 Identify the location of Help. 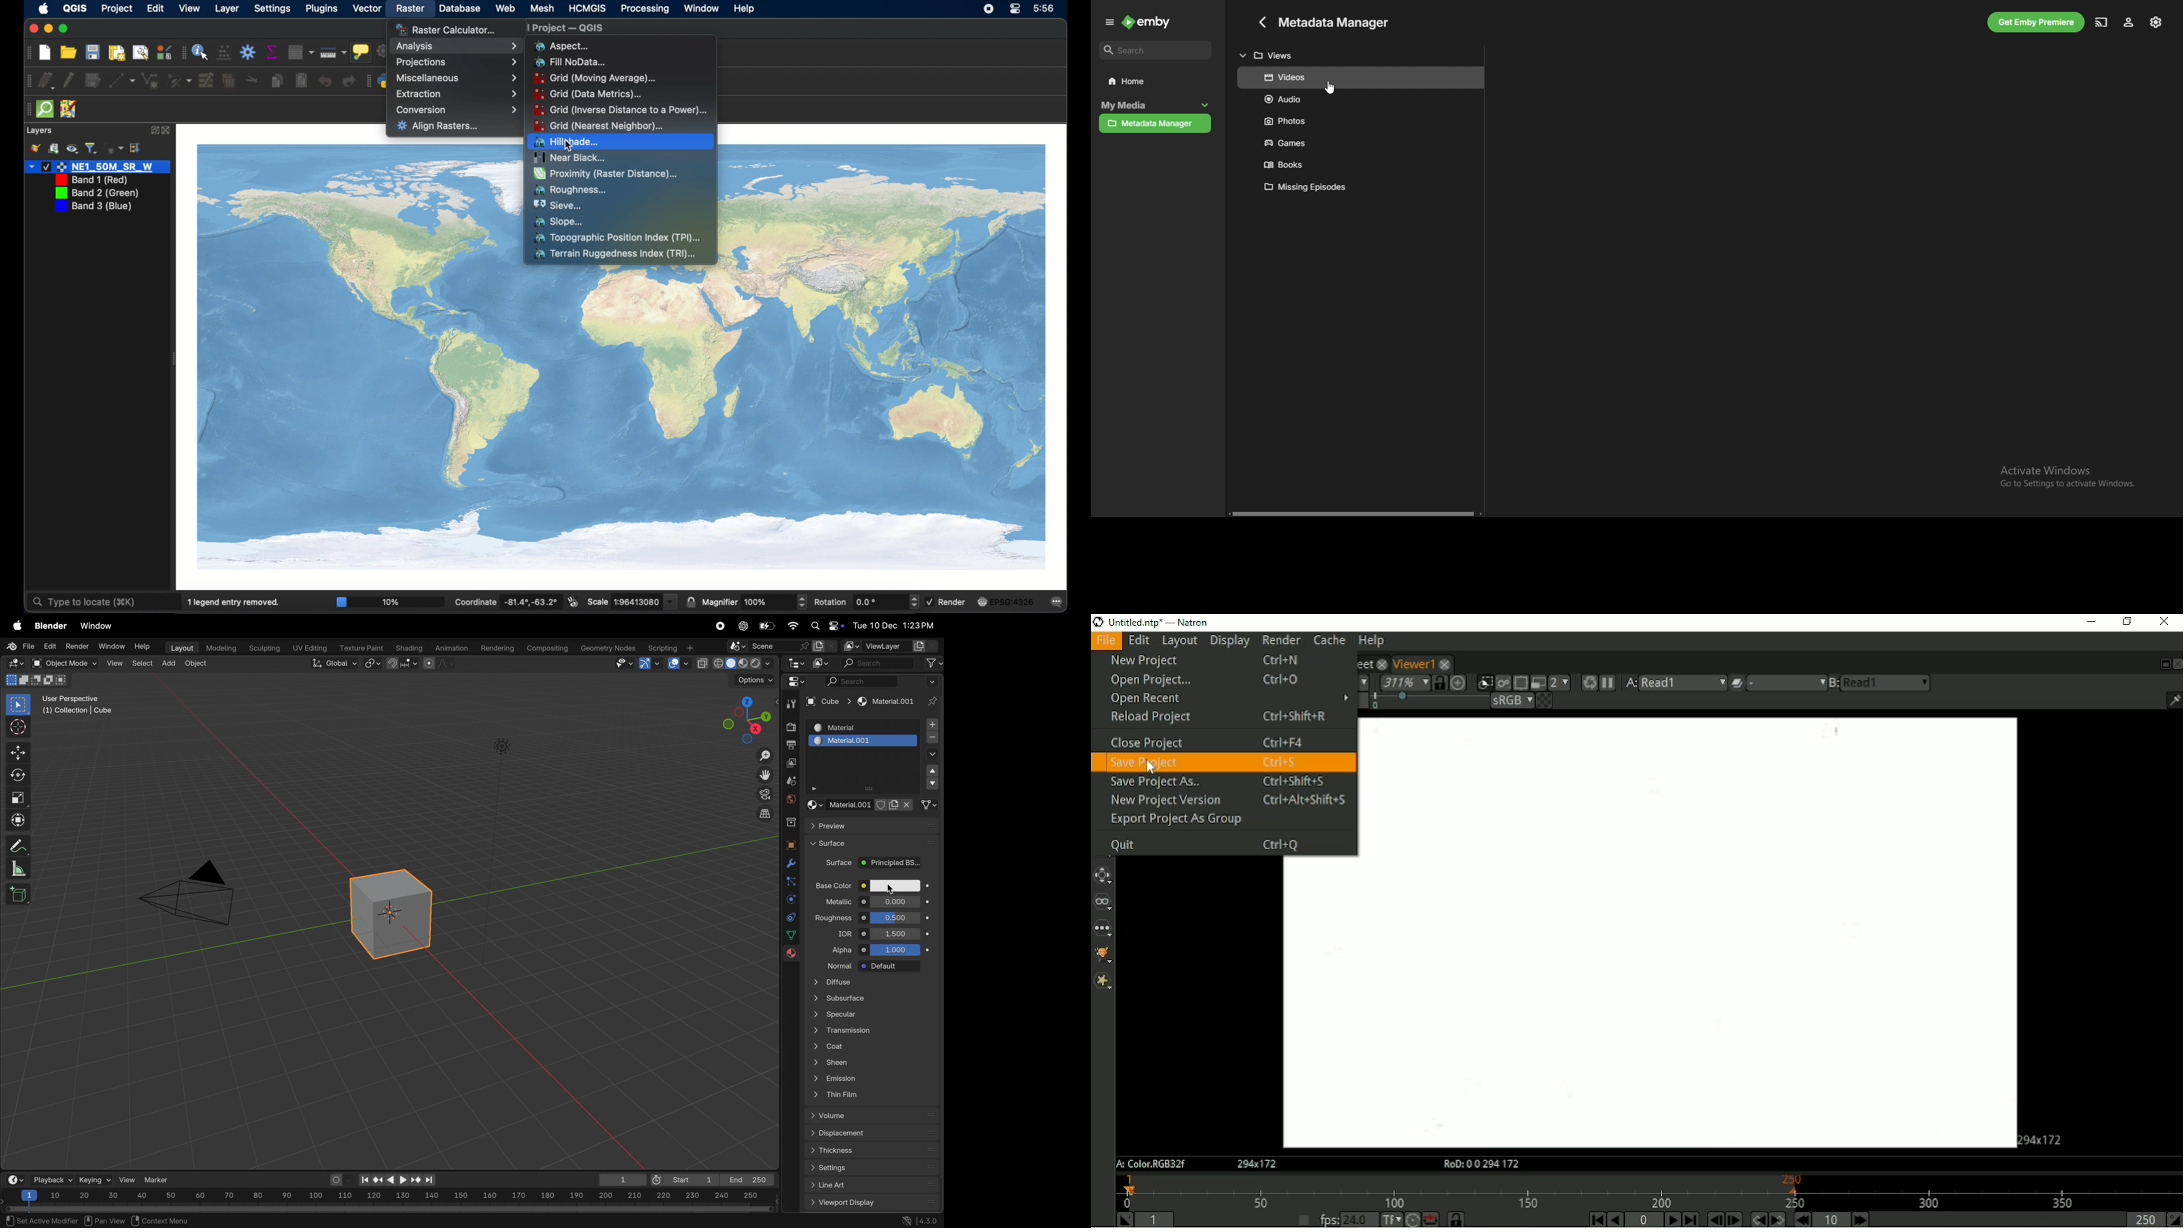
(1372, 641).